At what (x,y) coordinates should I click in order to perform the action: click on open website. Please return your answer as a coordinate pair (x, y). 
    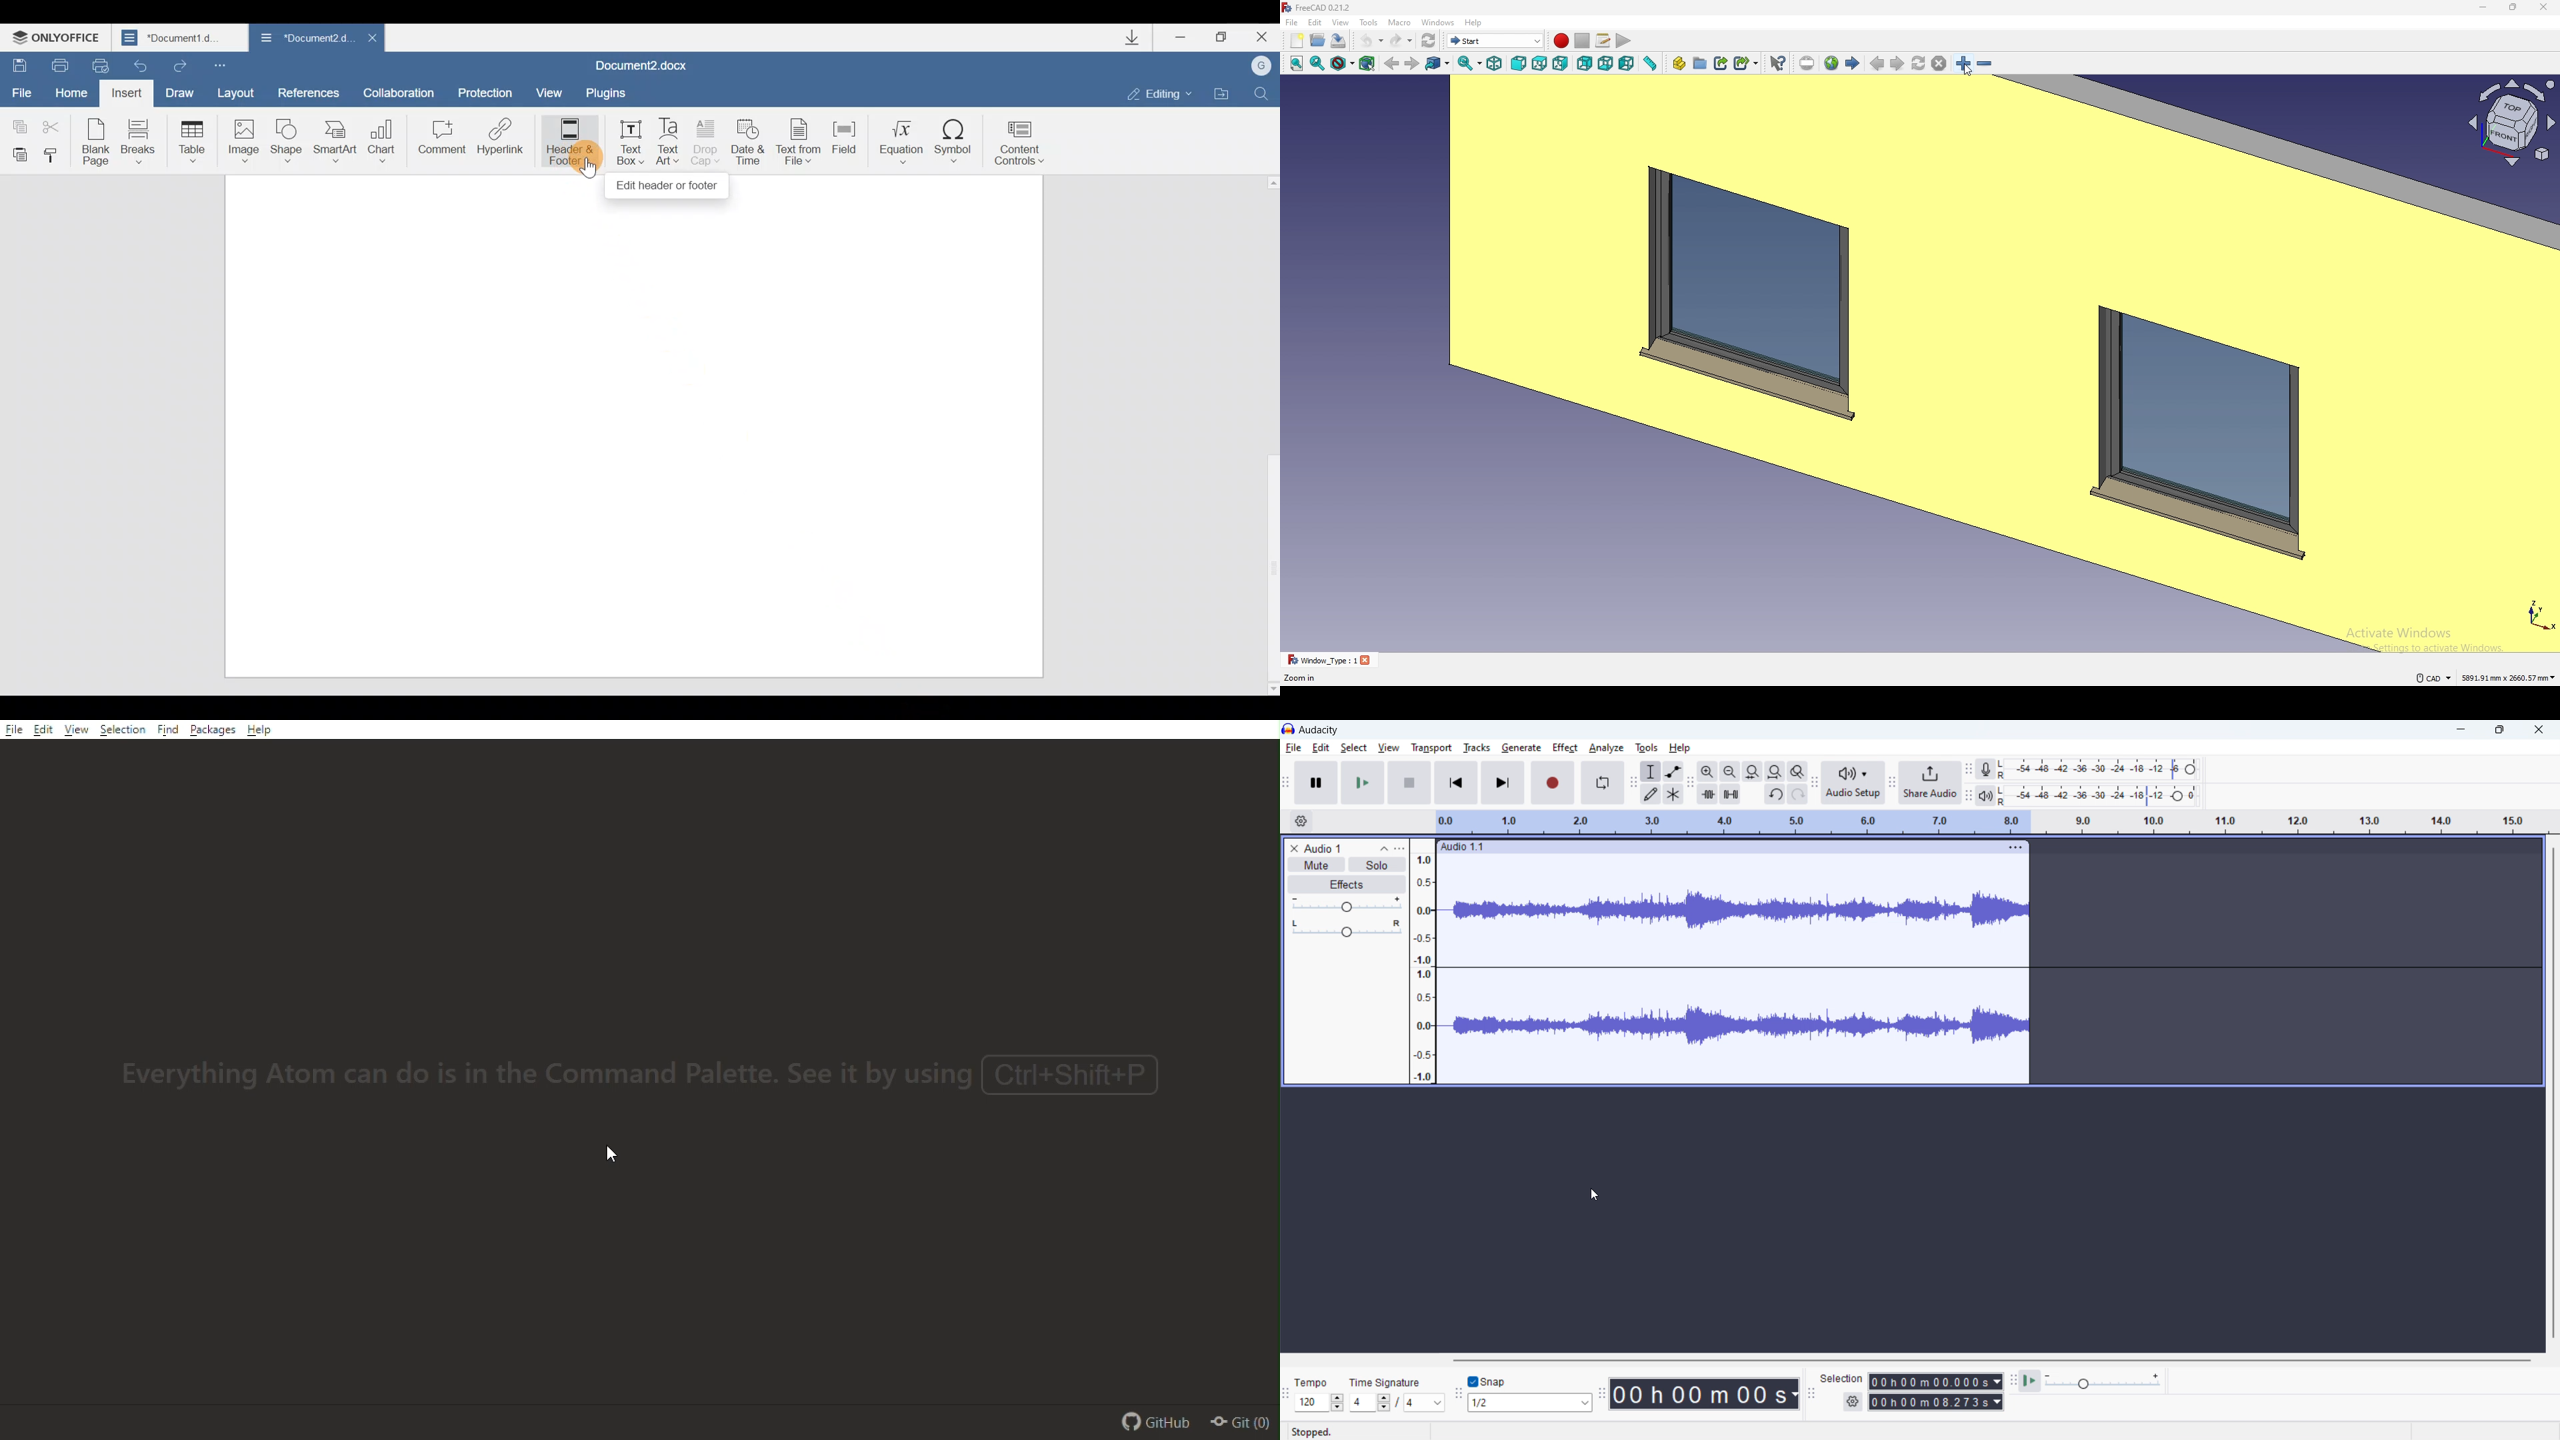
    Looking at the image, I should click on (1831, 63).